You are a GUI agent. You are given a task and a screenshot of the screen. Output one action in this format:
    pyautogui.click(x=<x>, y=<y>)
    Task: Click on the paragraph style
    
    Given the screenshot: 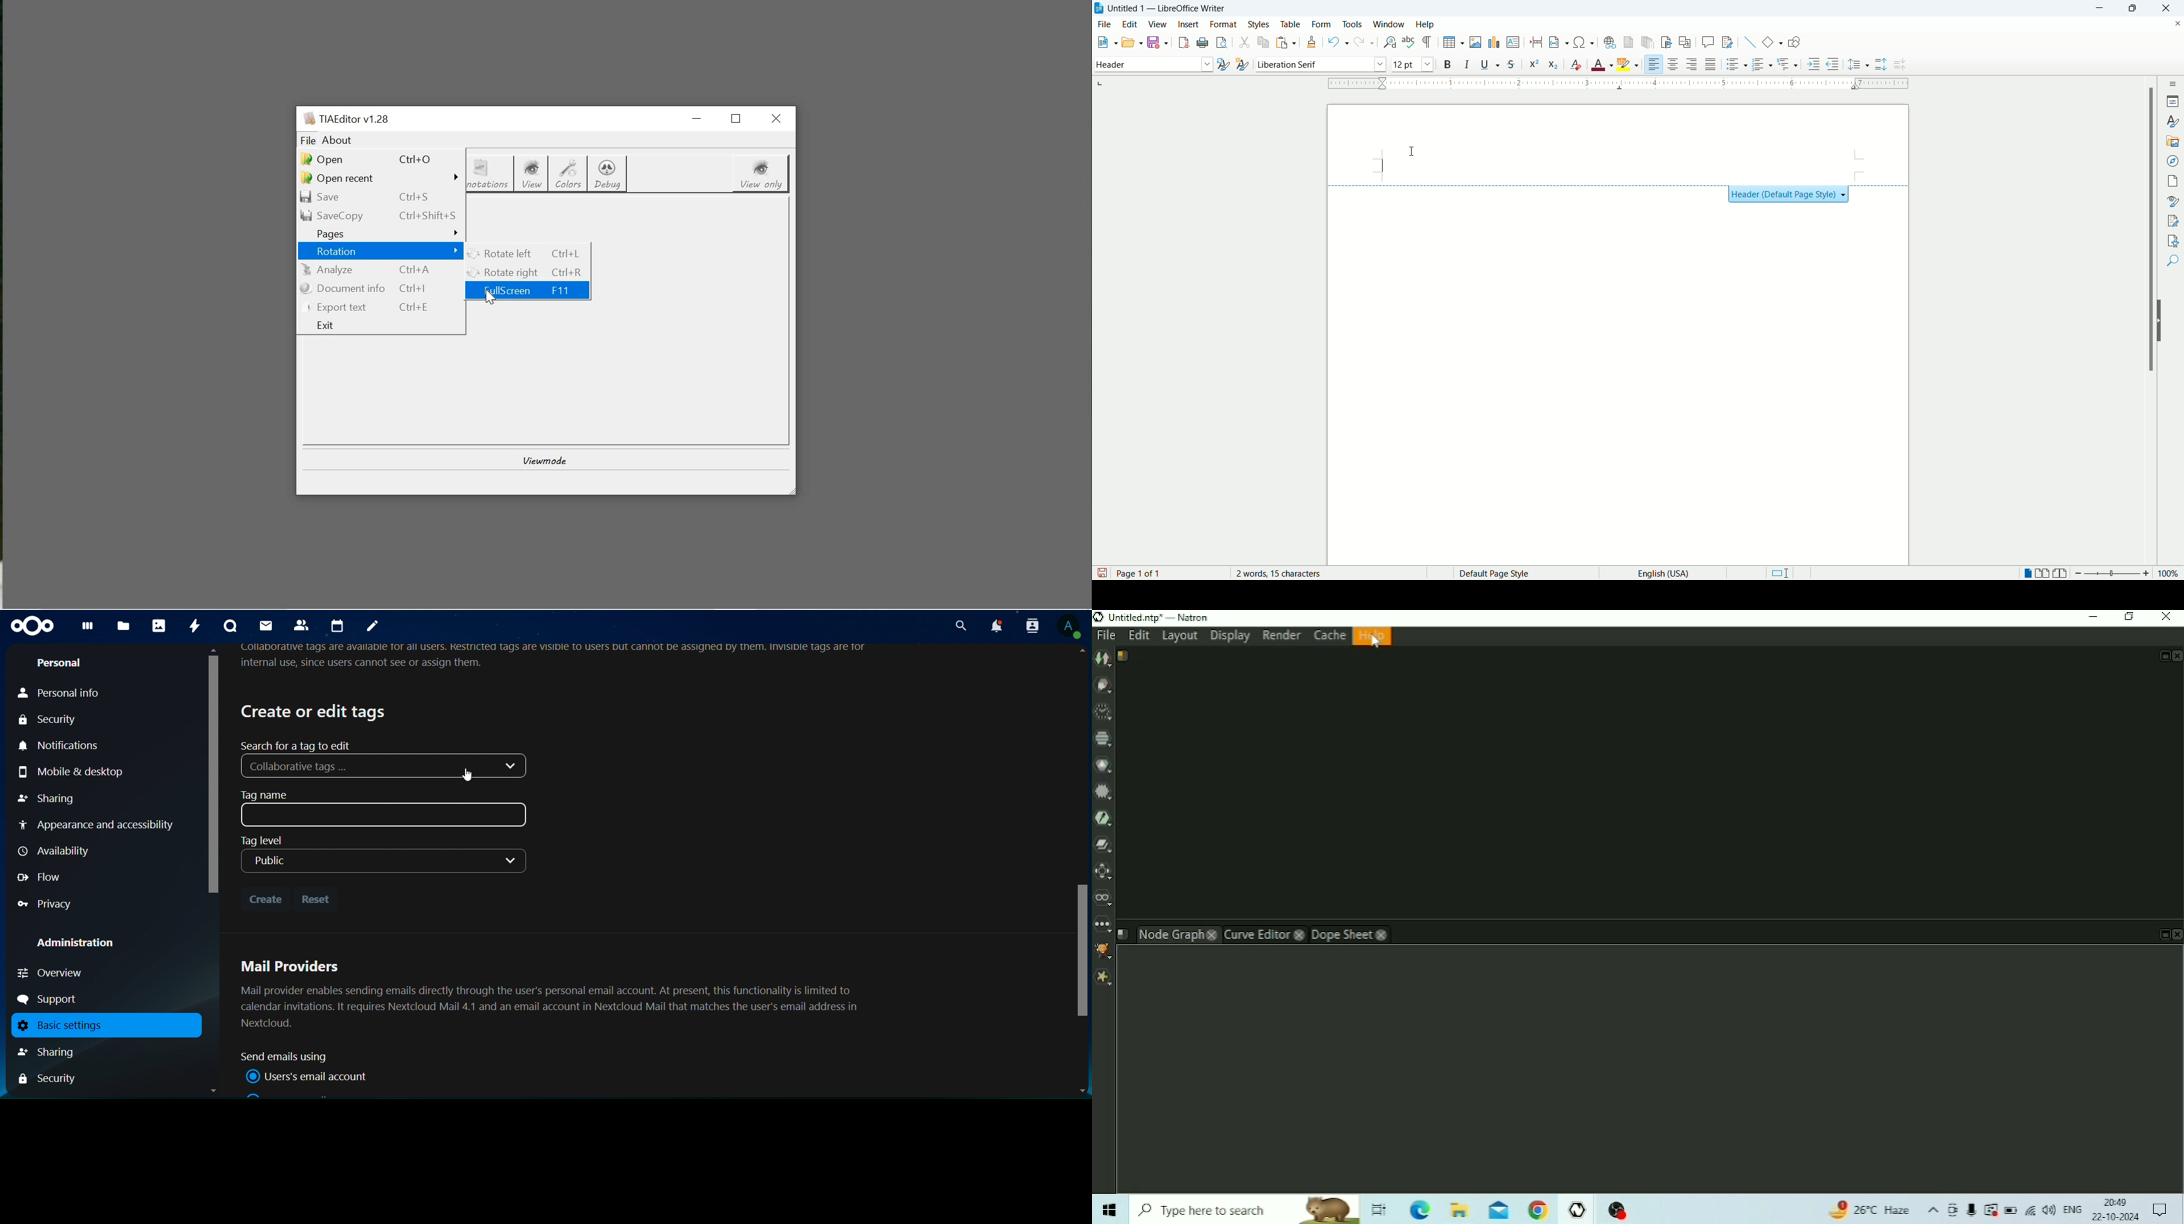 What is the action you would take?
    pyautogui.click(x=1153, y=65)
    